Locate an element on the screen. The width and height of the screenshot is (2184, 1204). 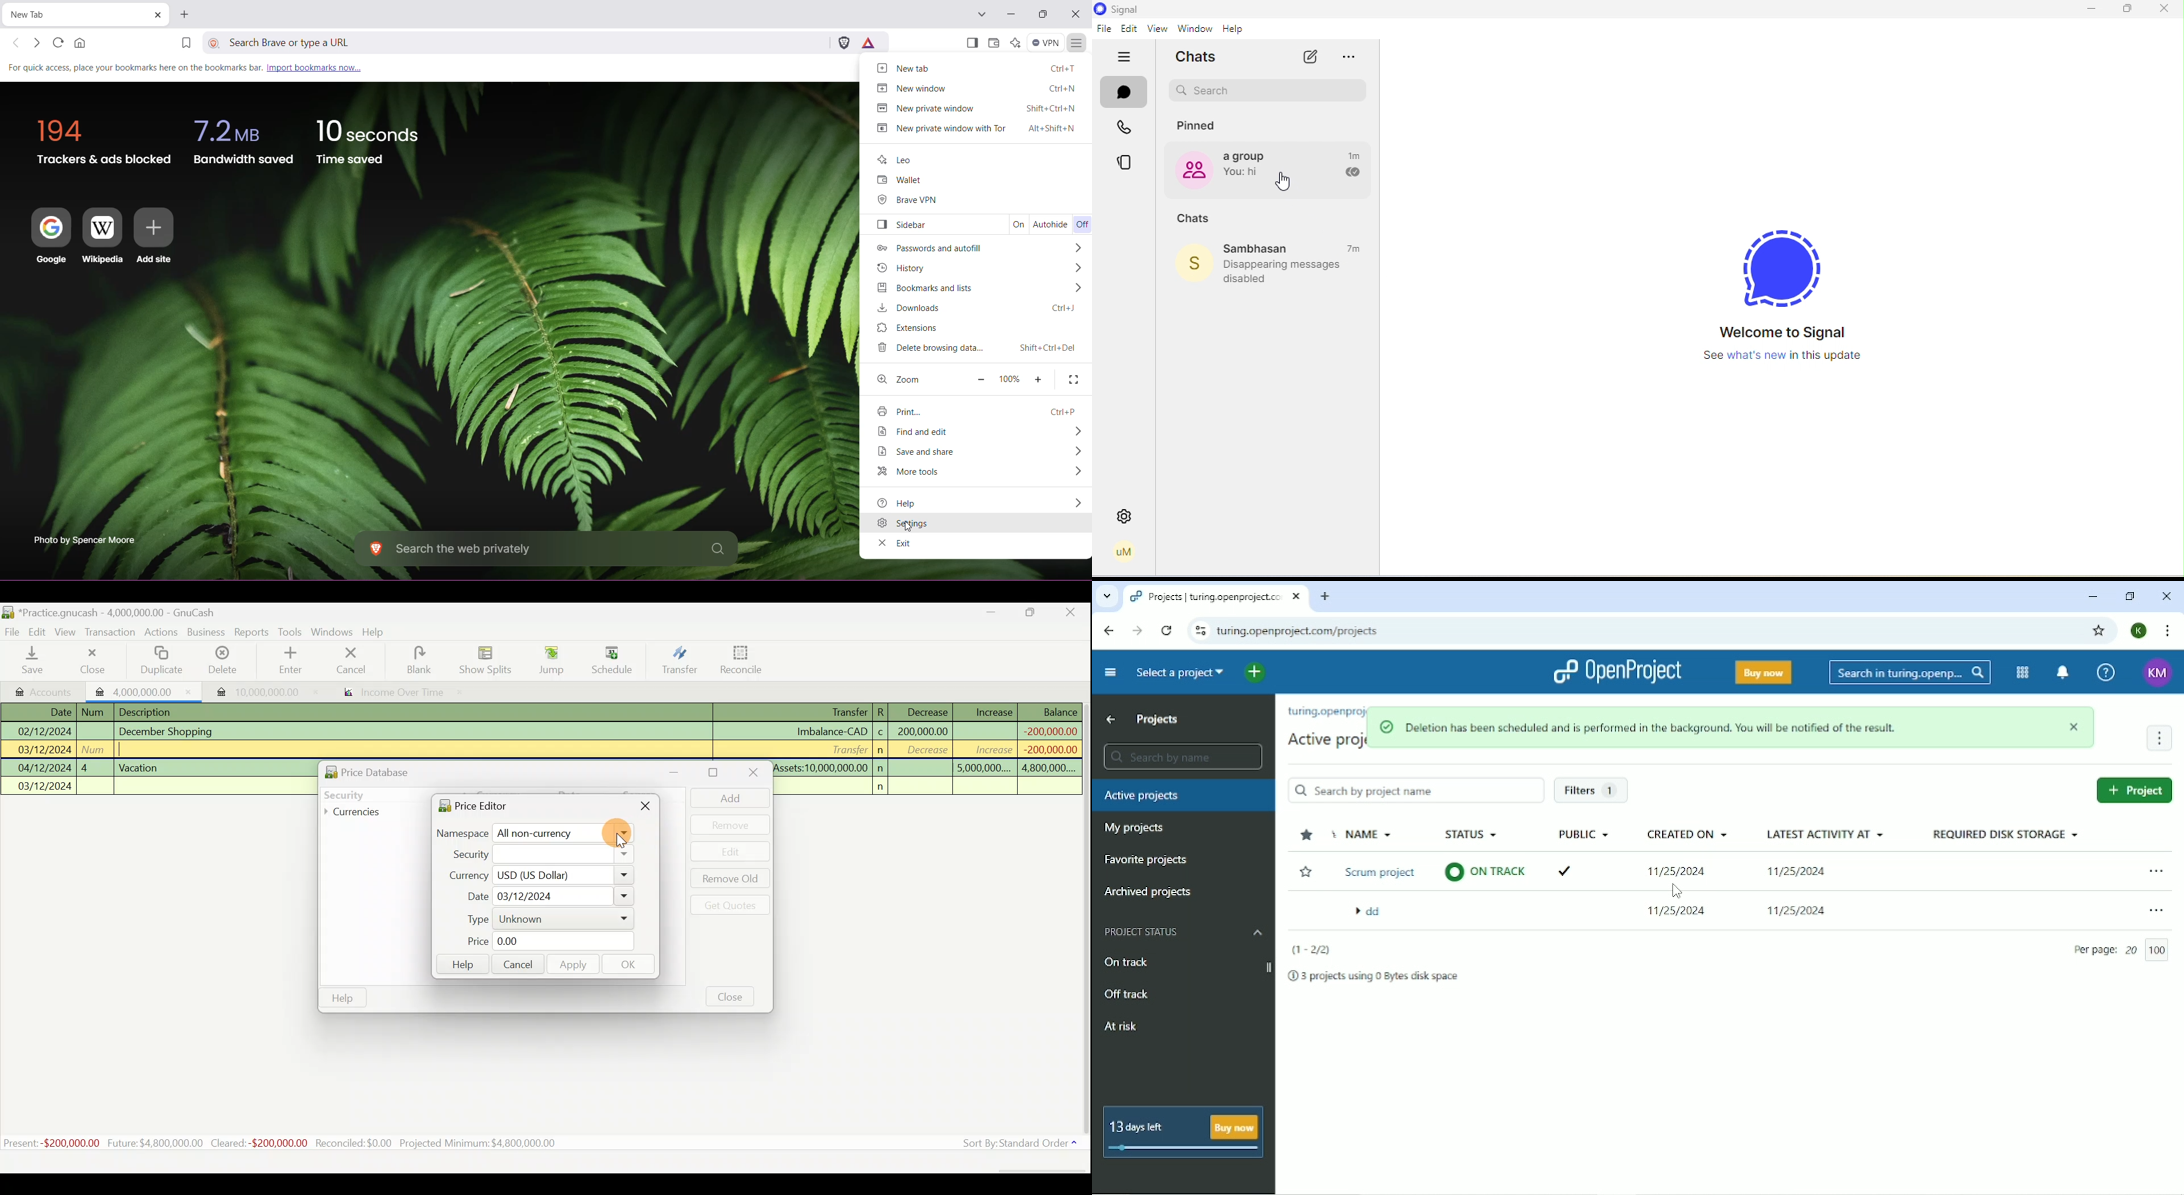
Transfer is located at coordinates (678, 662).